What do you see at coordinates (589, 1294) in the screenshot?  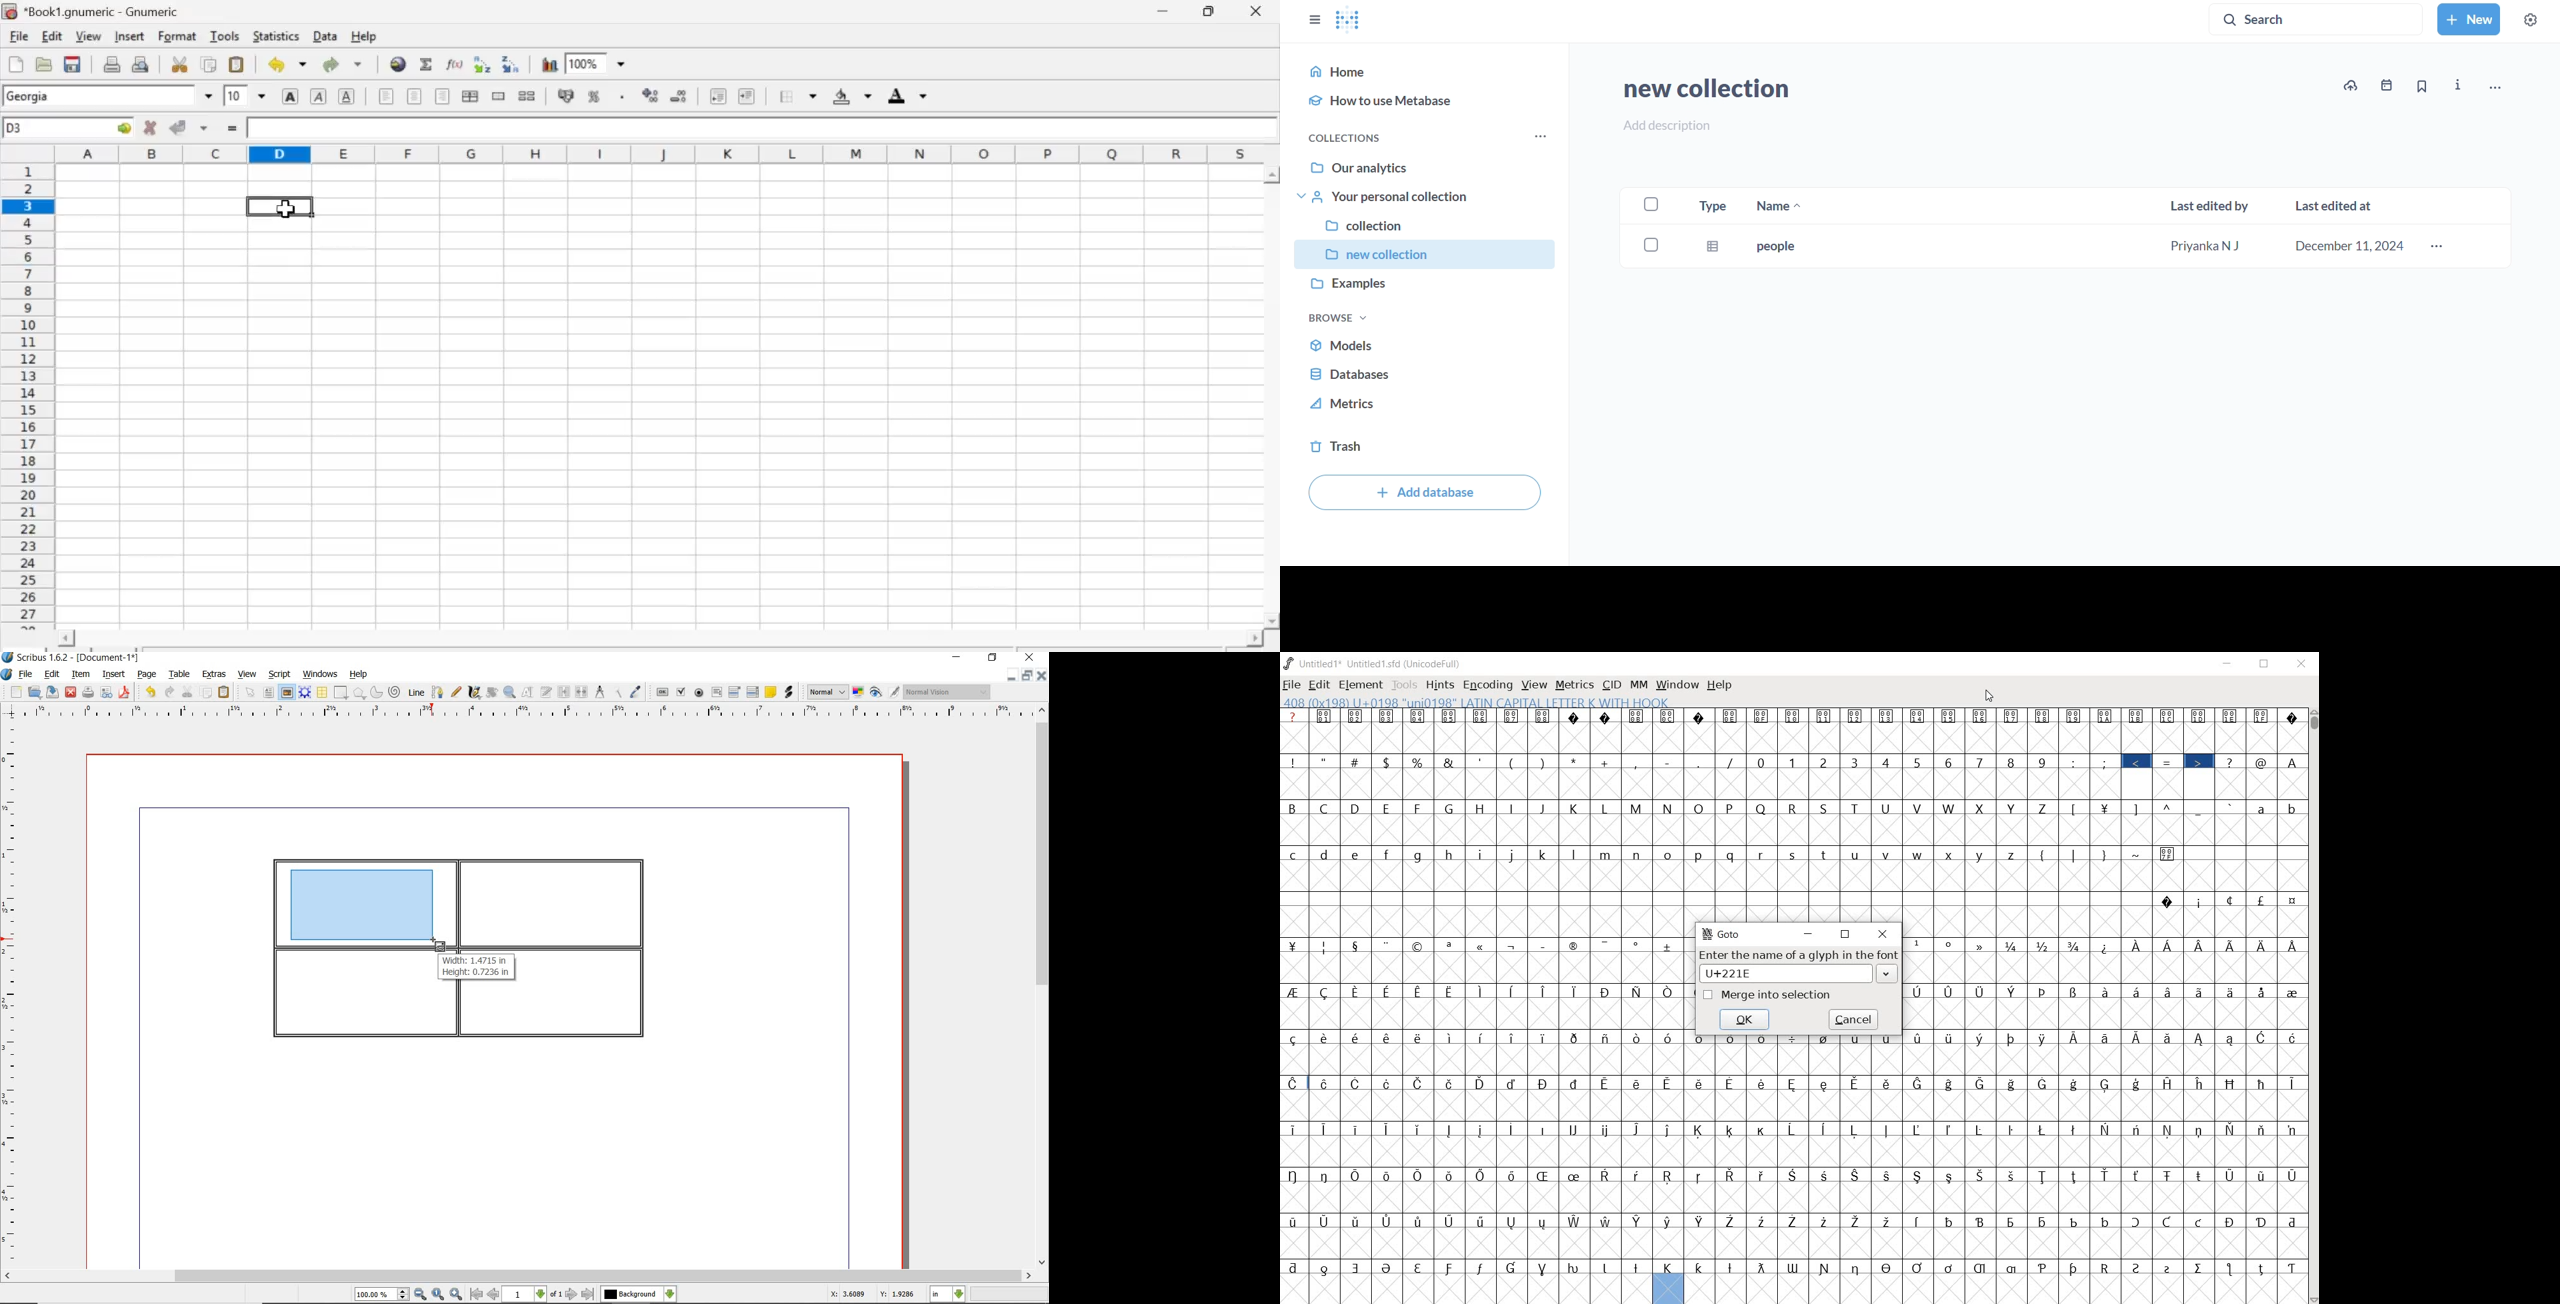 I see `go to last page` at bounding box center [589, 1294].